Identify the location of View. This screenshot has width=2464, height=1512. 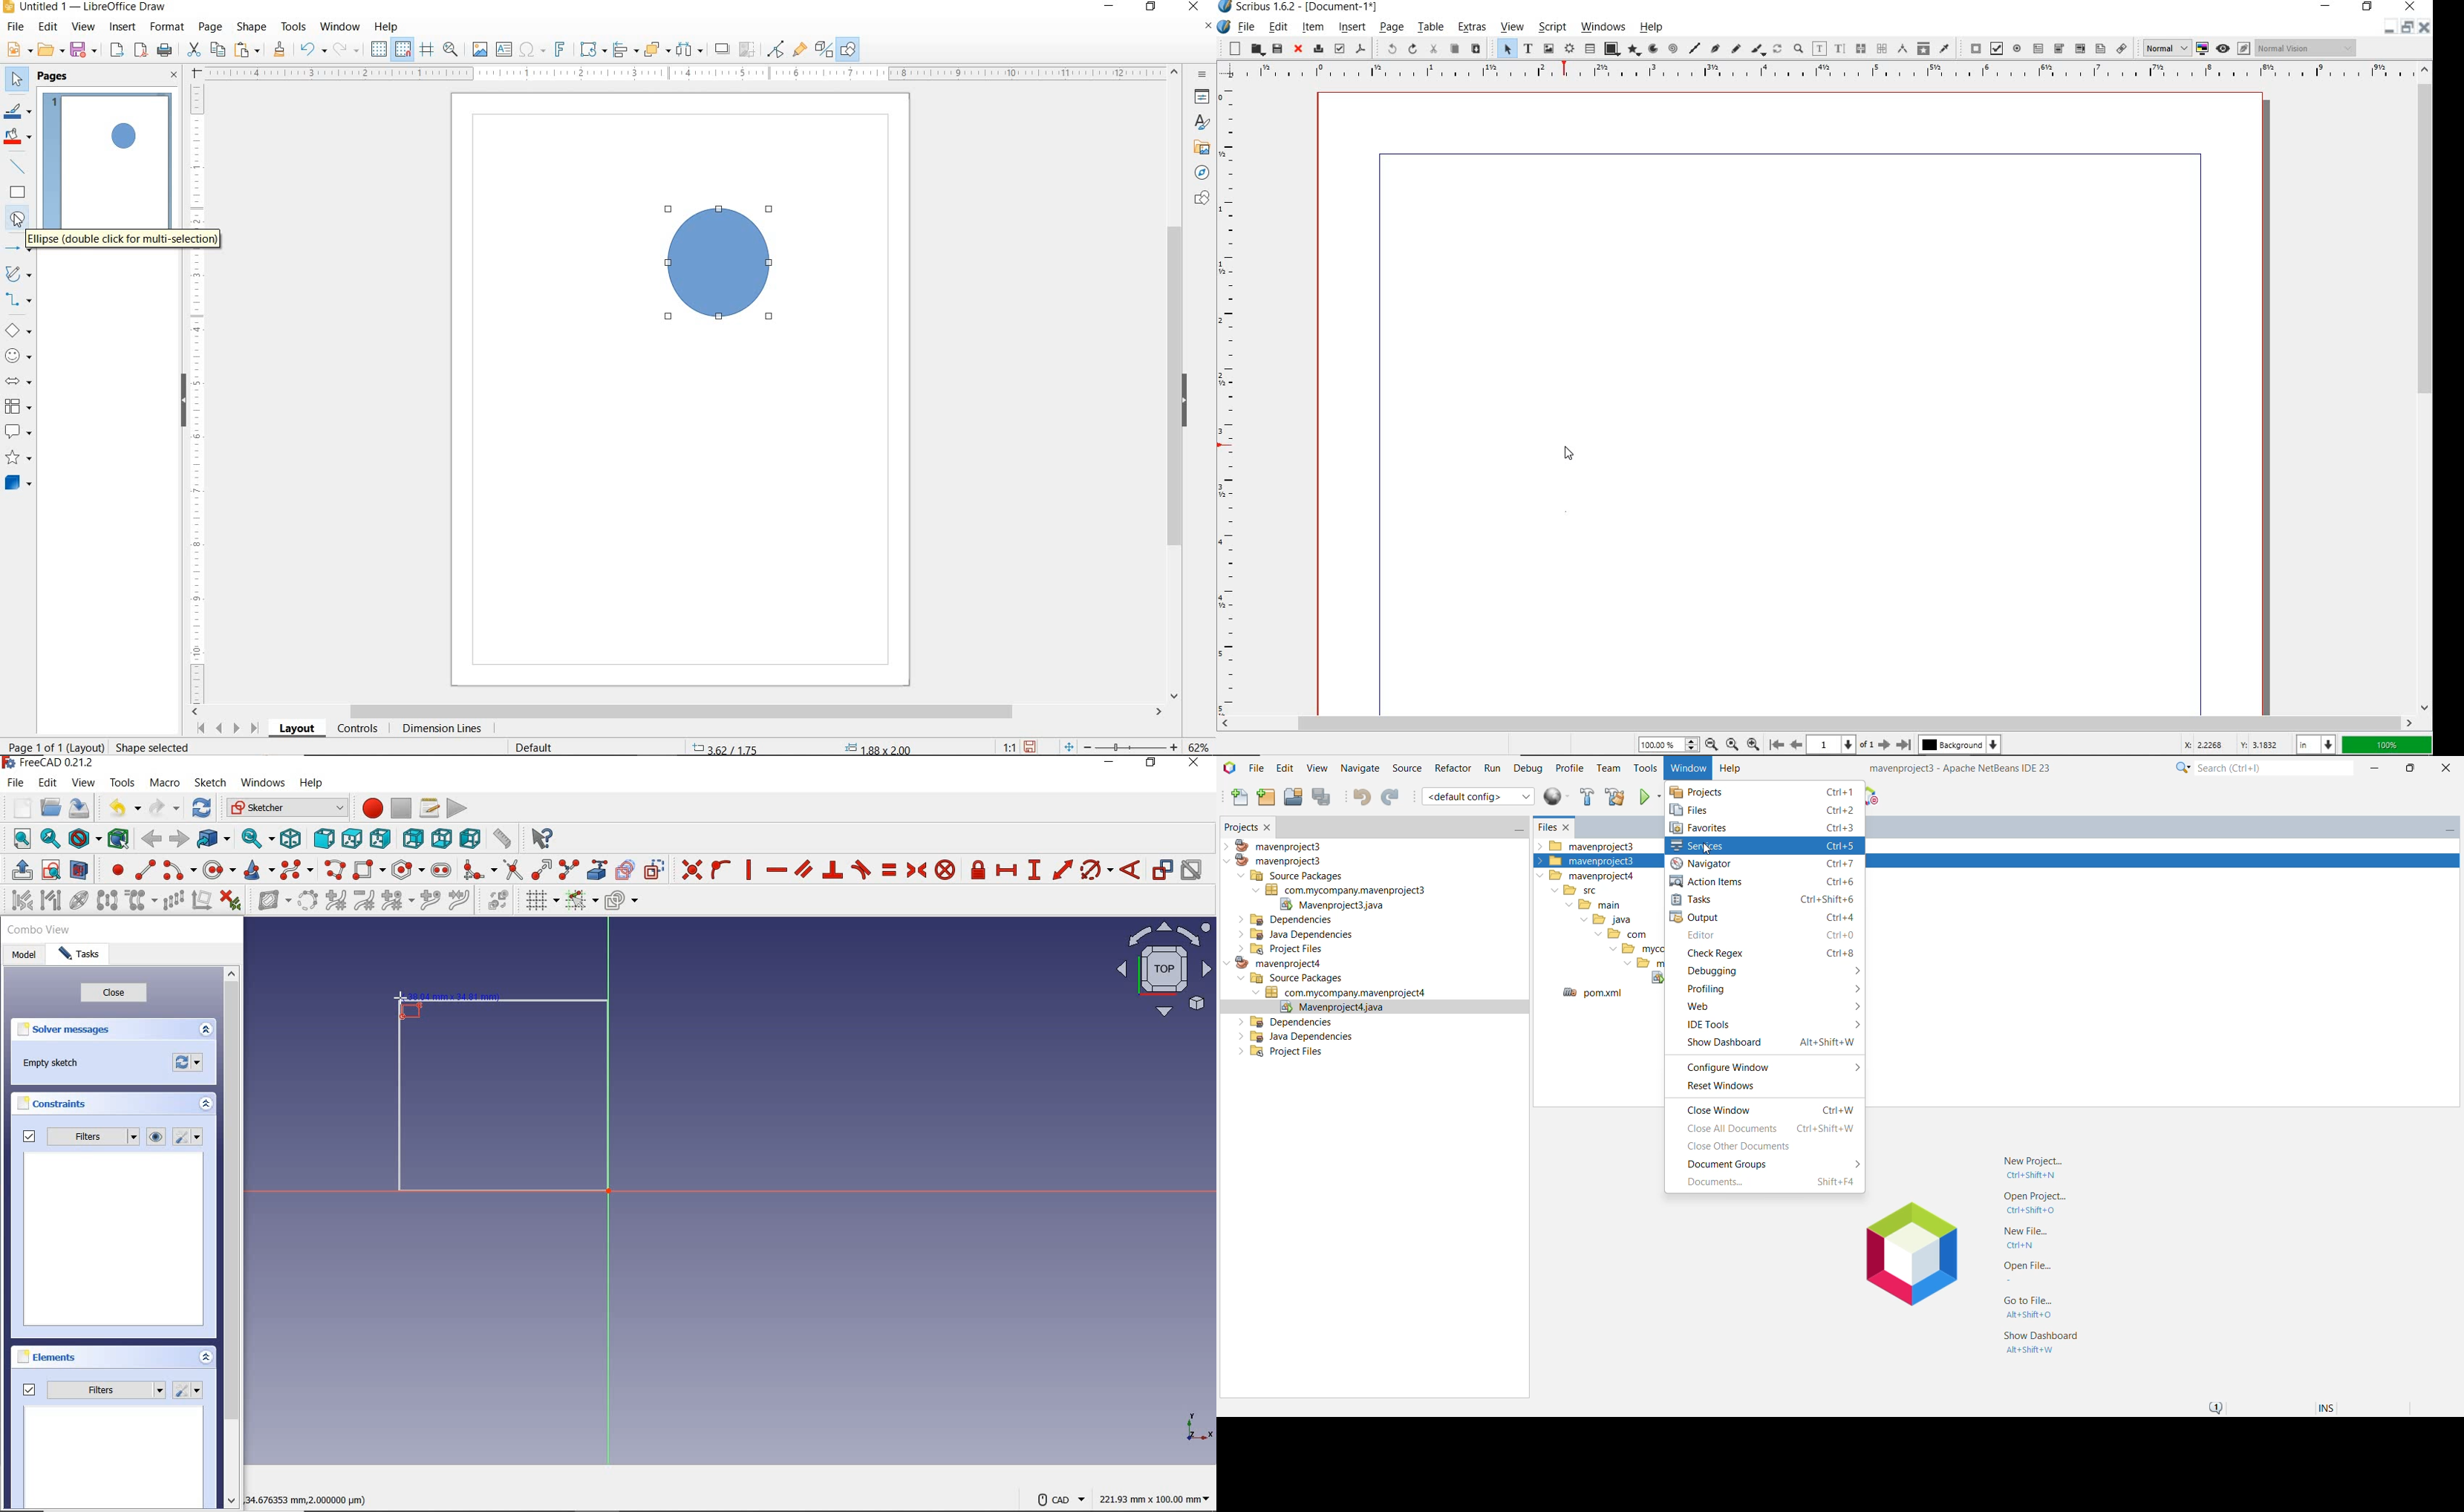
(1317, 769).